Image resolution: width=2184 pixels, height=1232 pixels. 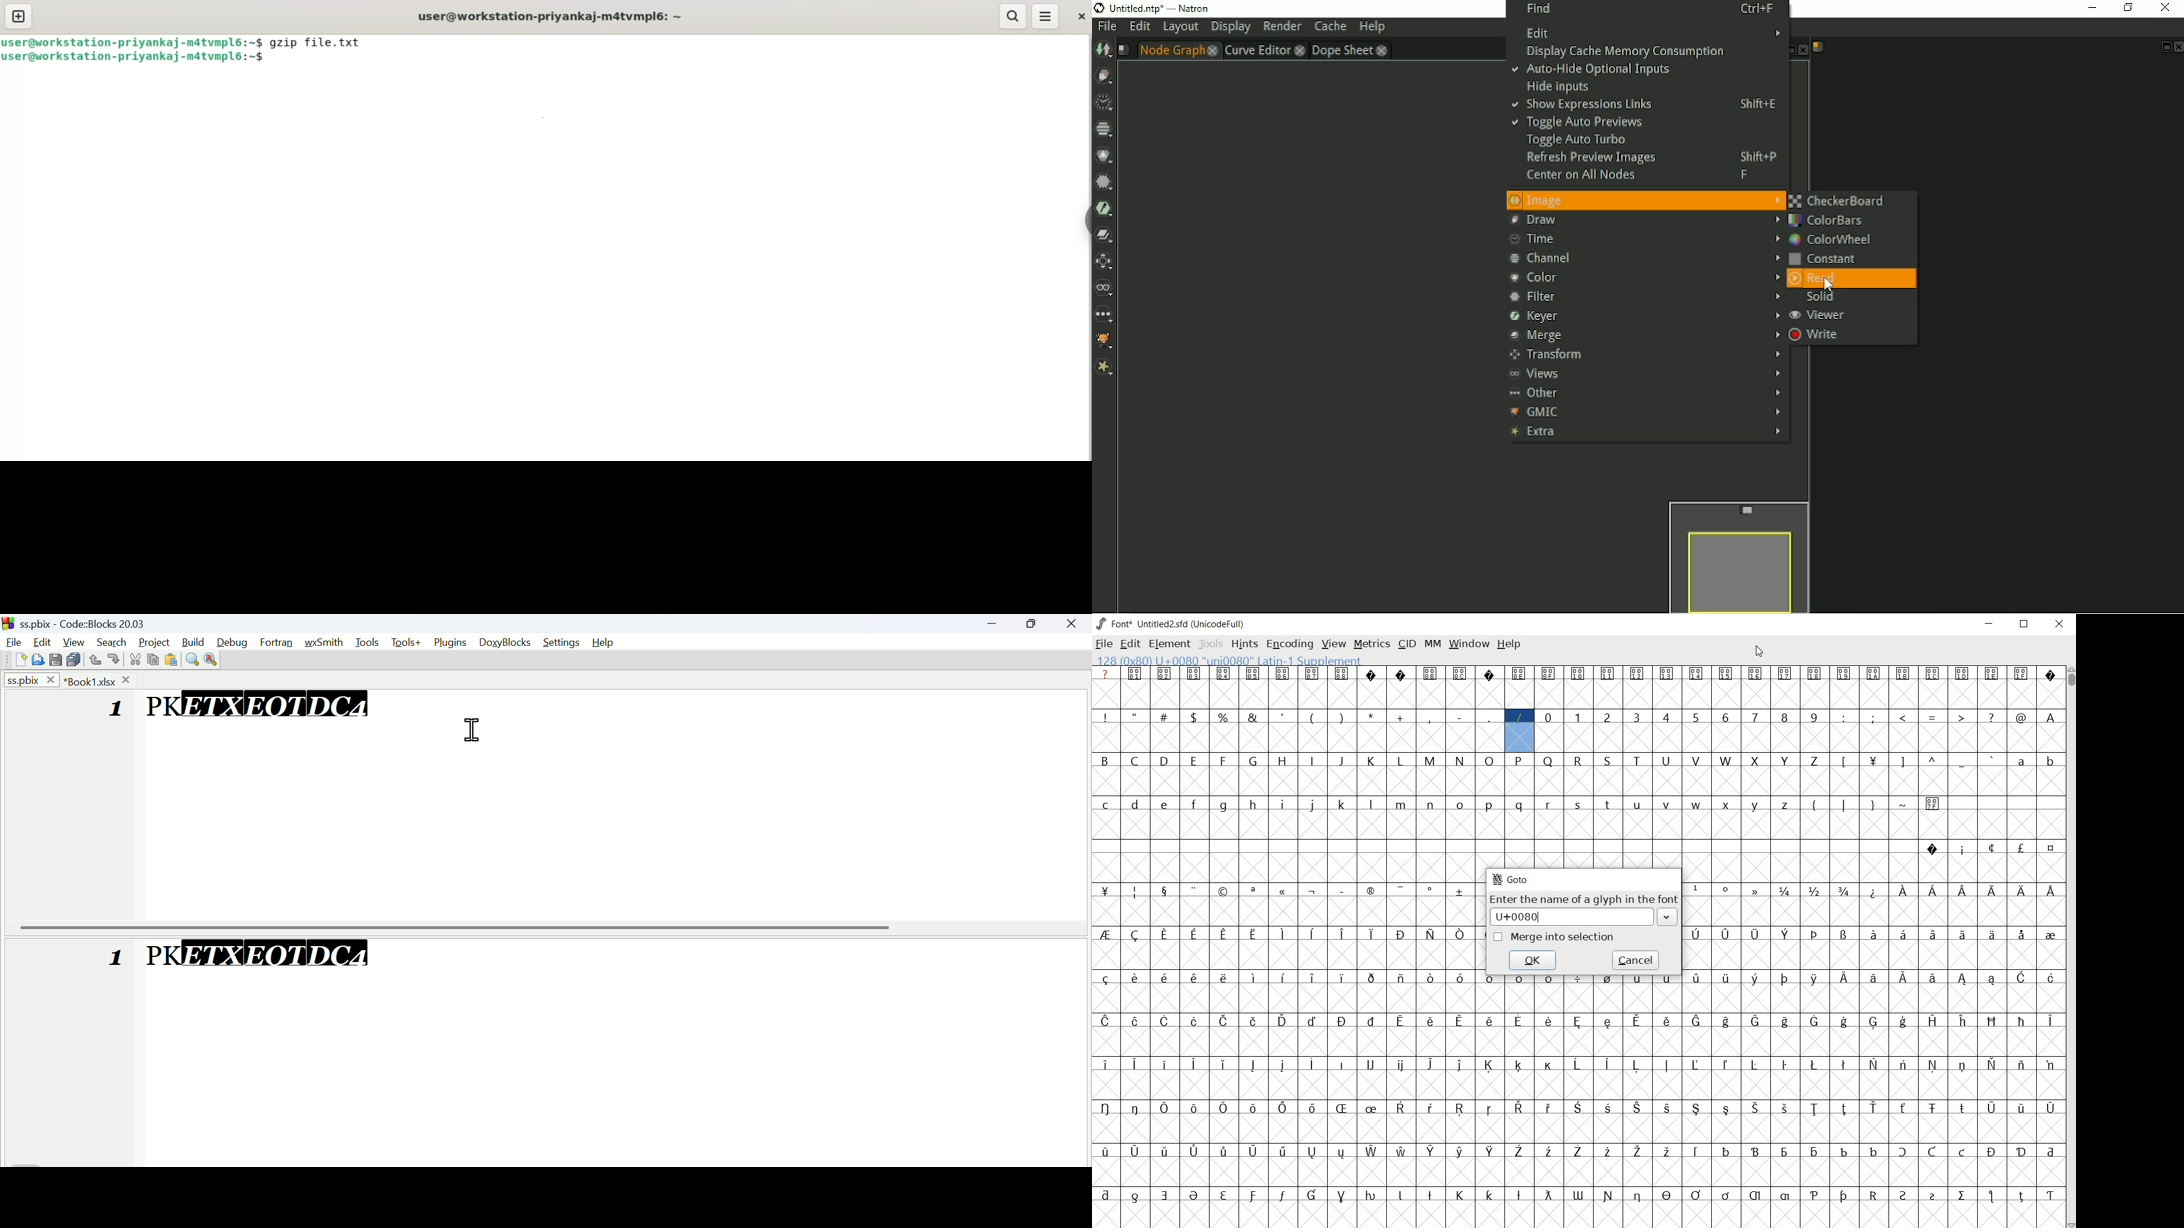 What do you see at coordinates (1165, 892) in the screenshot?
I see `glyph` at bounding box center [1165, 892].